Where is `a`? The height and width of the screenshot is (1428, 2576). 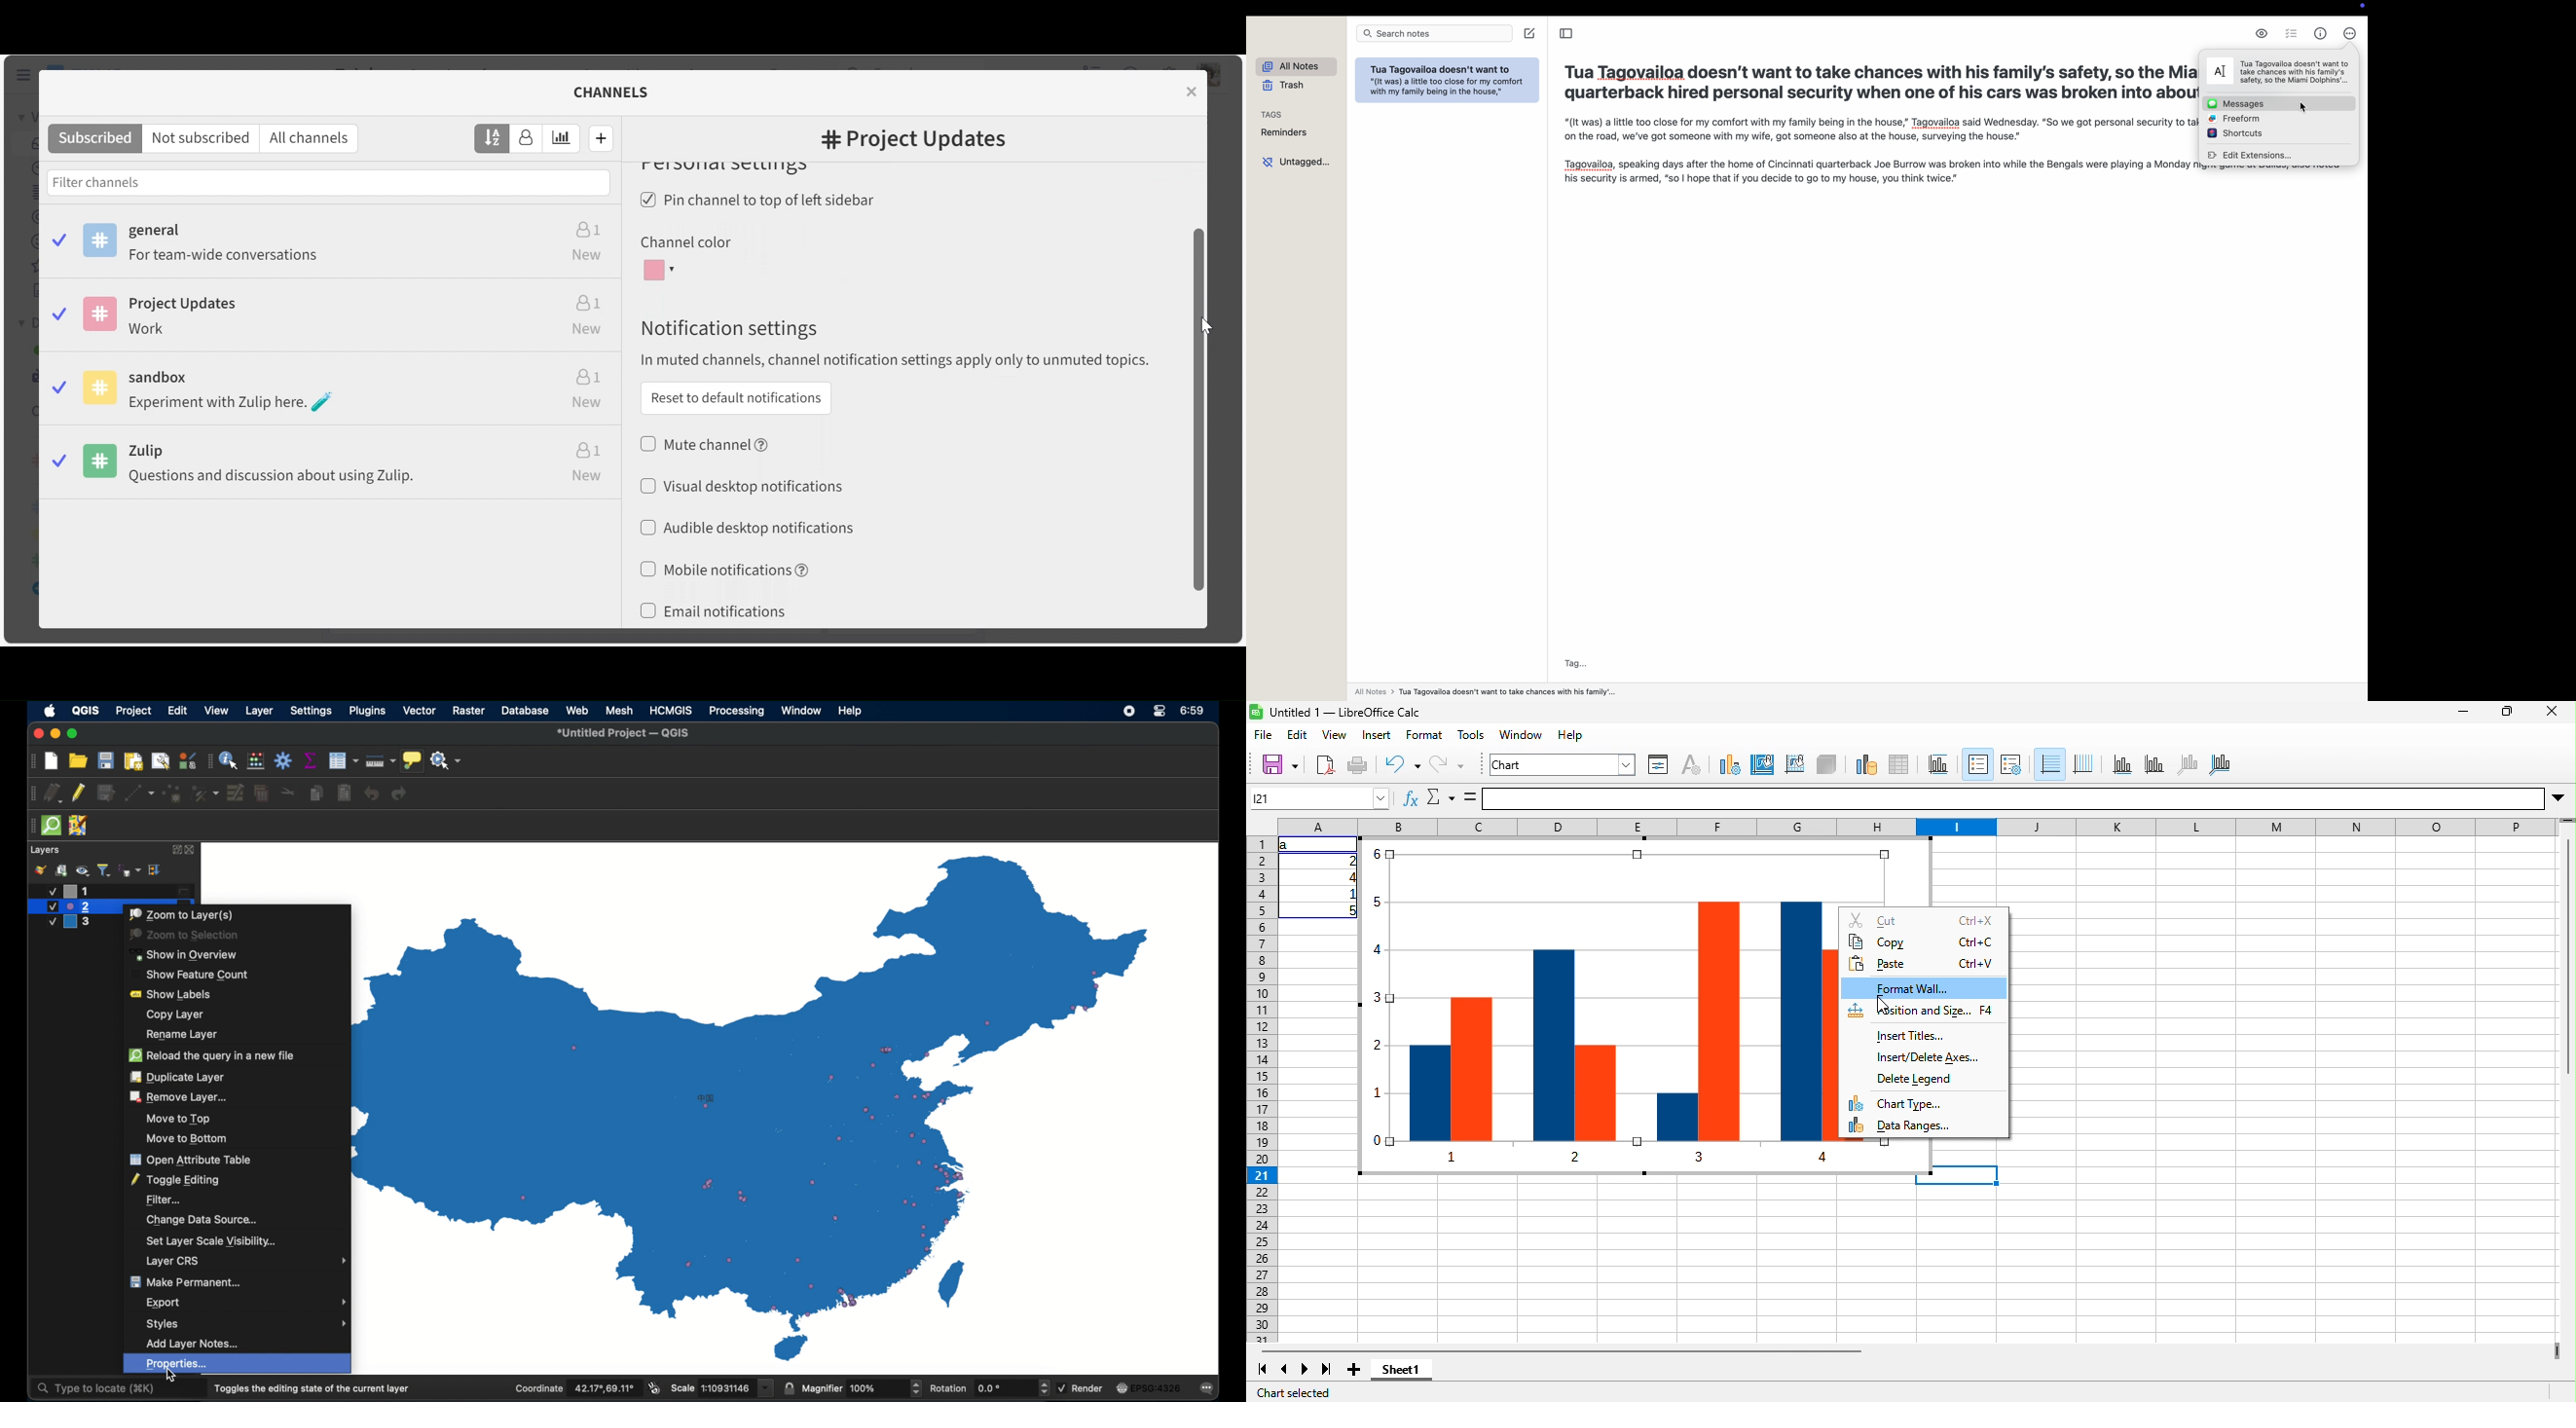 a is located at coordinates (1287, 845).